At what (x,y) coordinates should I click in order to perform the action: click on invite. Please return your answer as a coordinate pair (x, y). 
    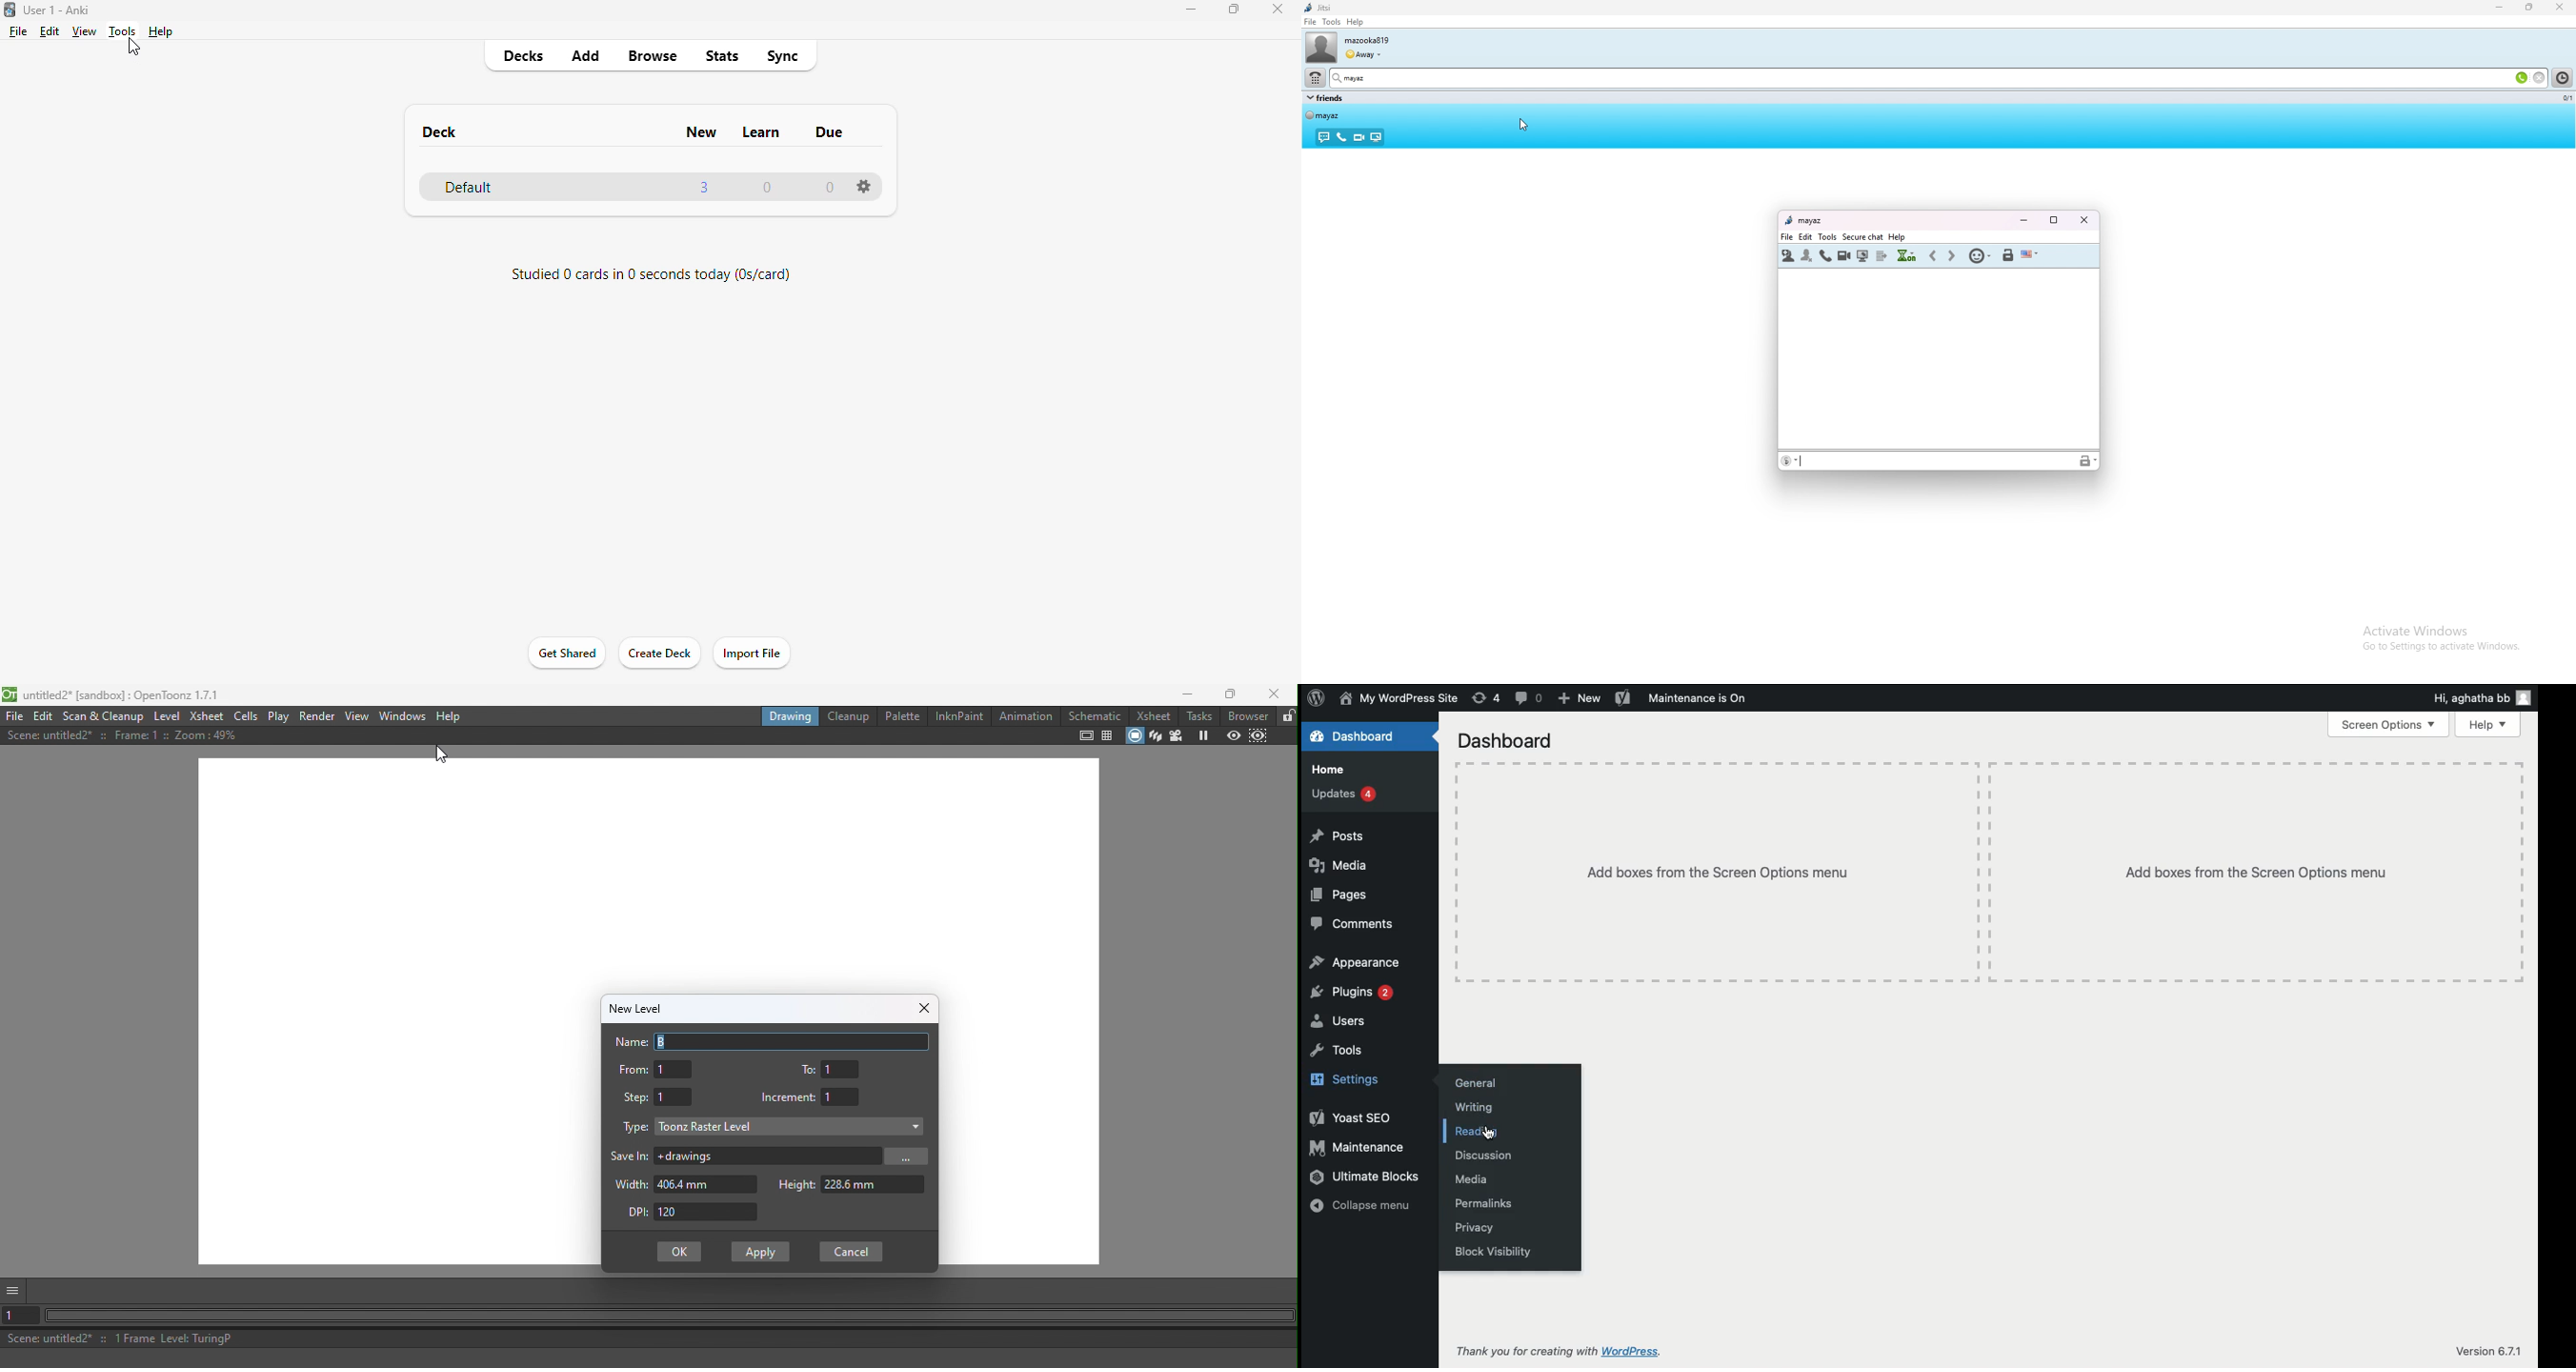
    Looking at the image, I should click on (1788, 255).